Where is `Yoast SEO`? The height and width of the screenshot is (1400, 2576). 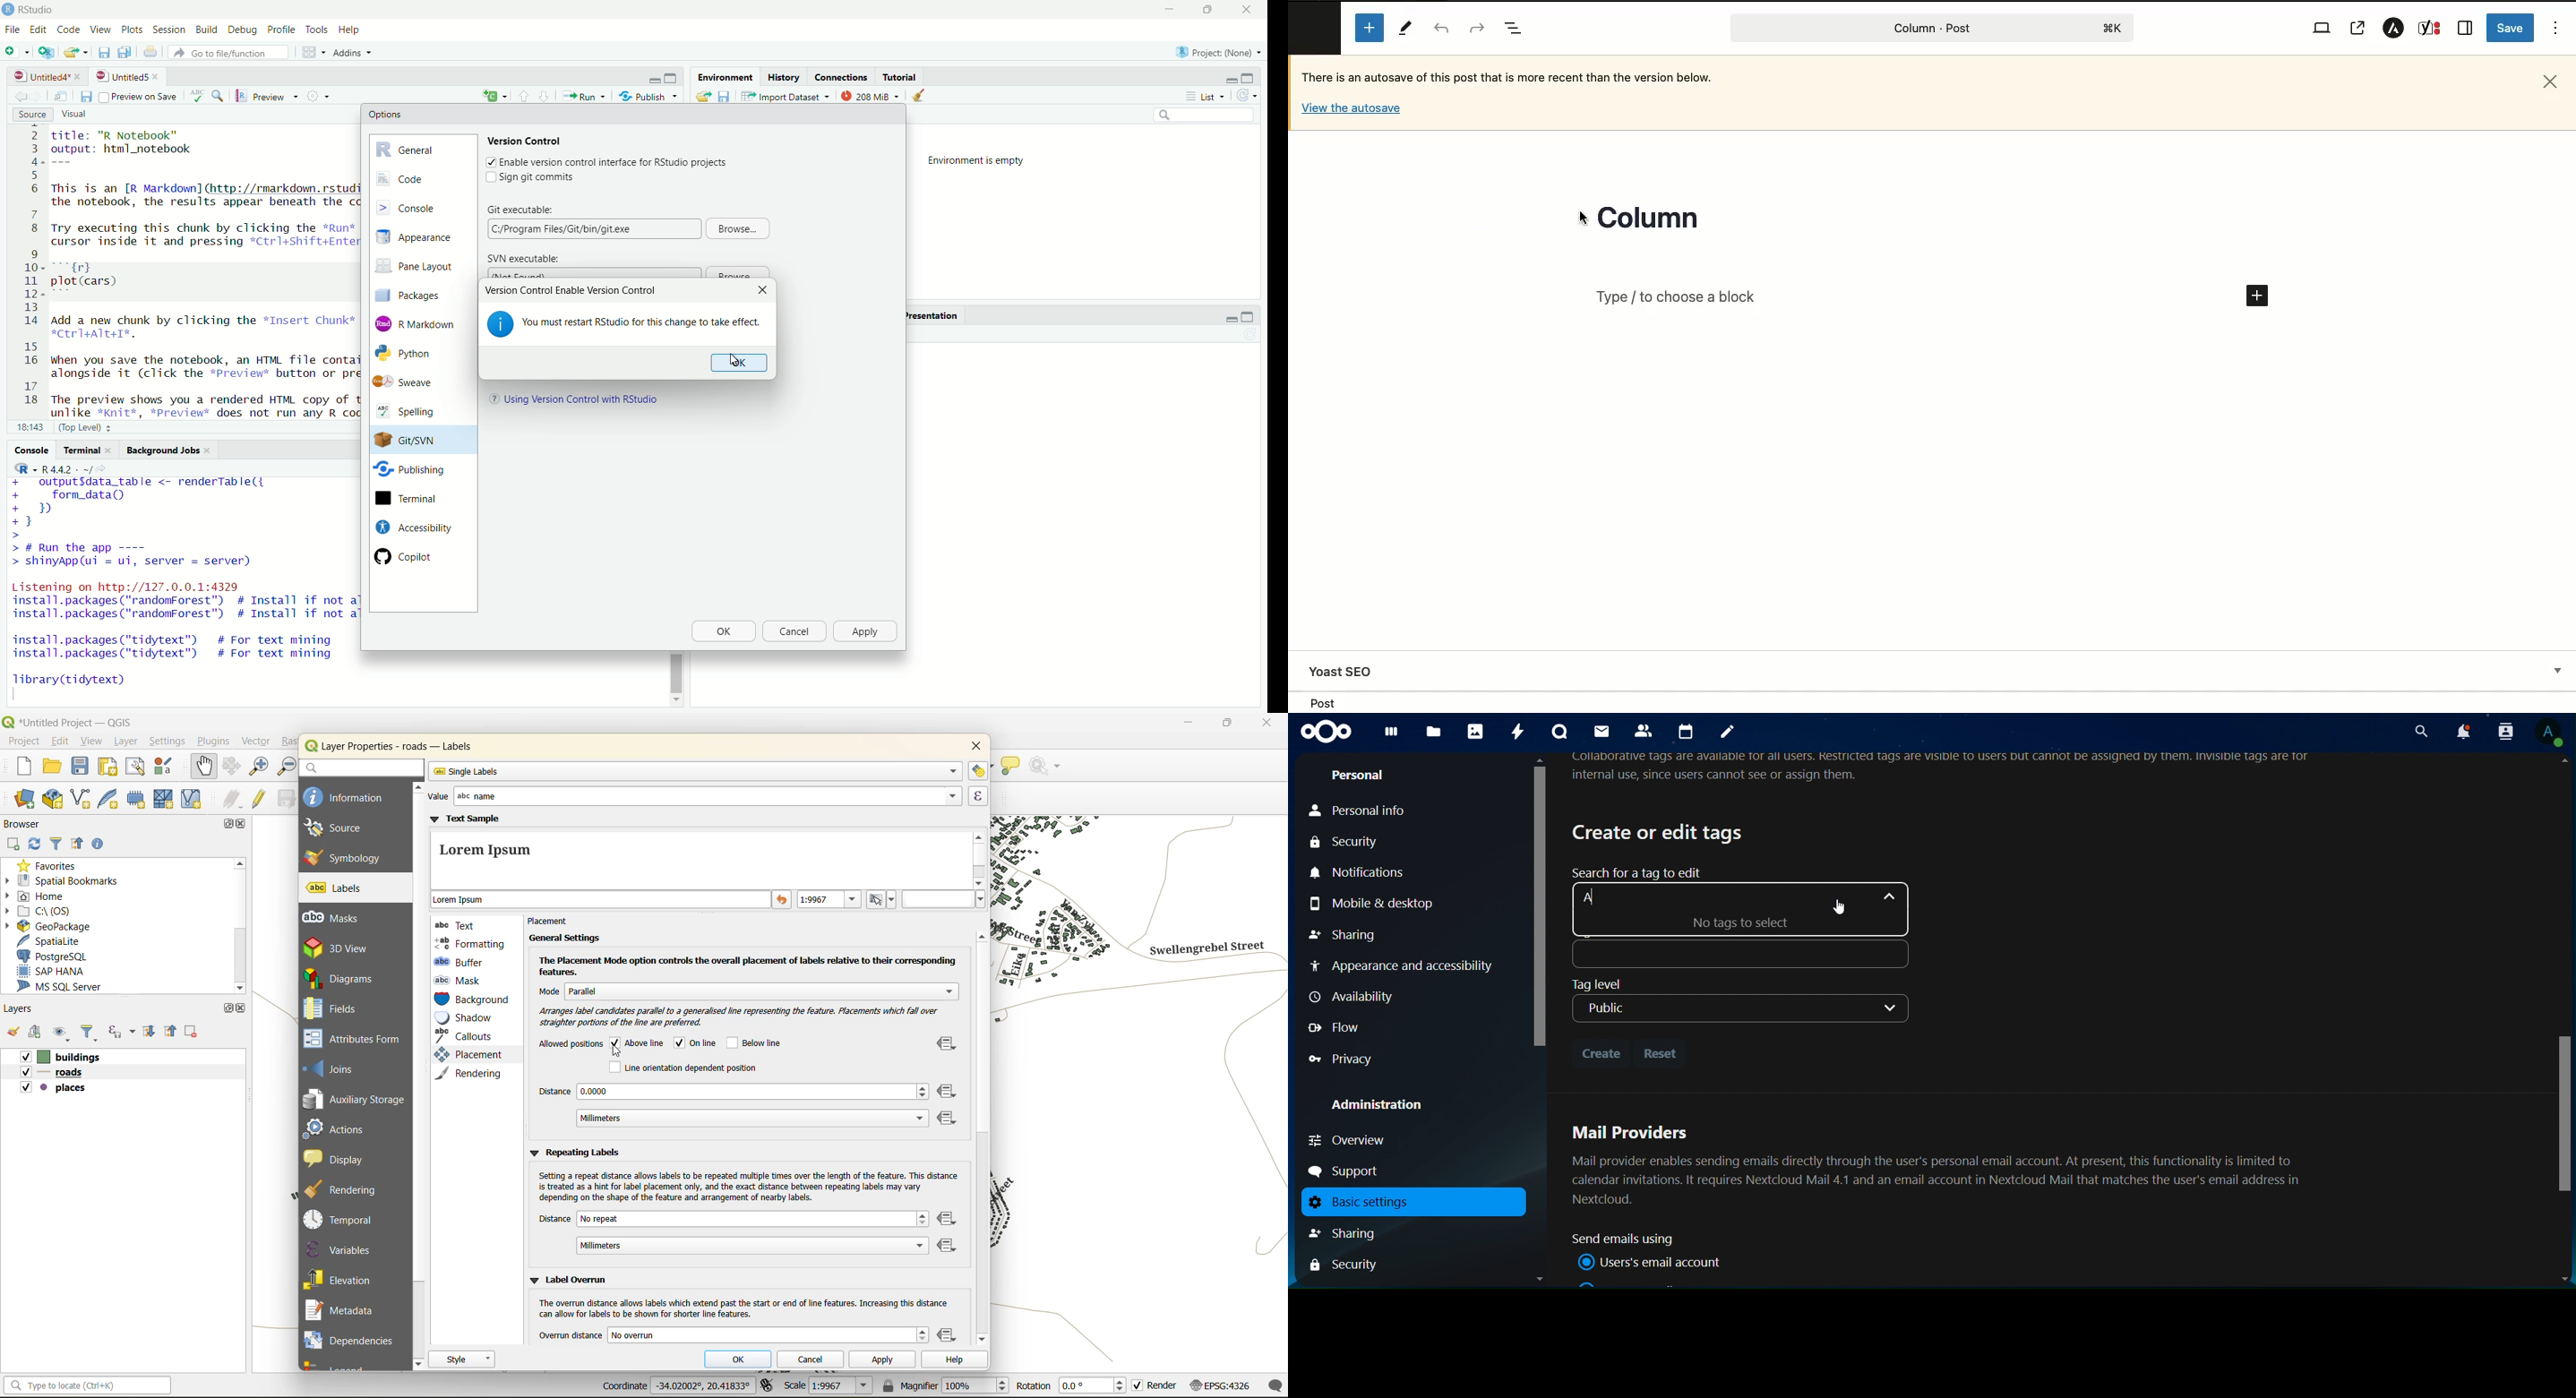
Yoast SEO is located at coordinates (1937, 671).